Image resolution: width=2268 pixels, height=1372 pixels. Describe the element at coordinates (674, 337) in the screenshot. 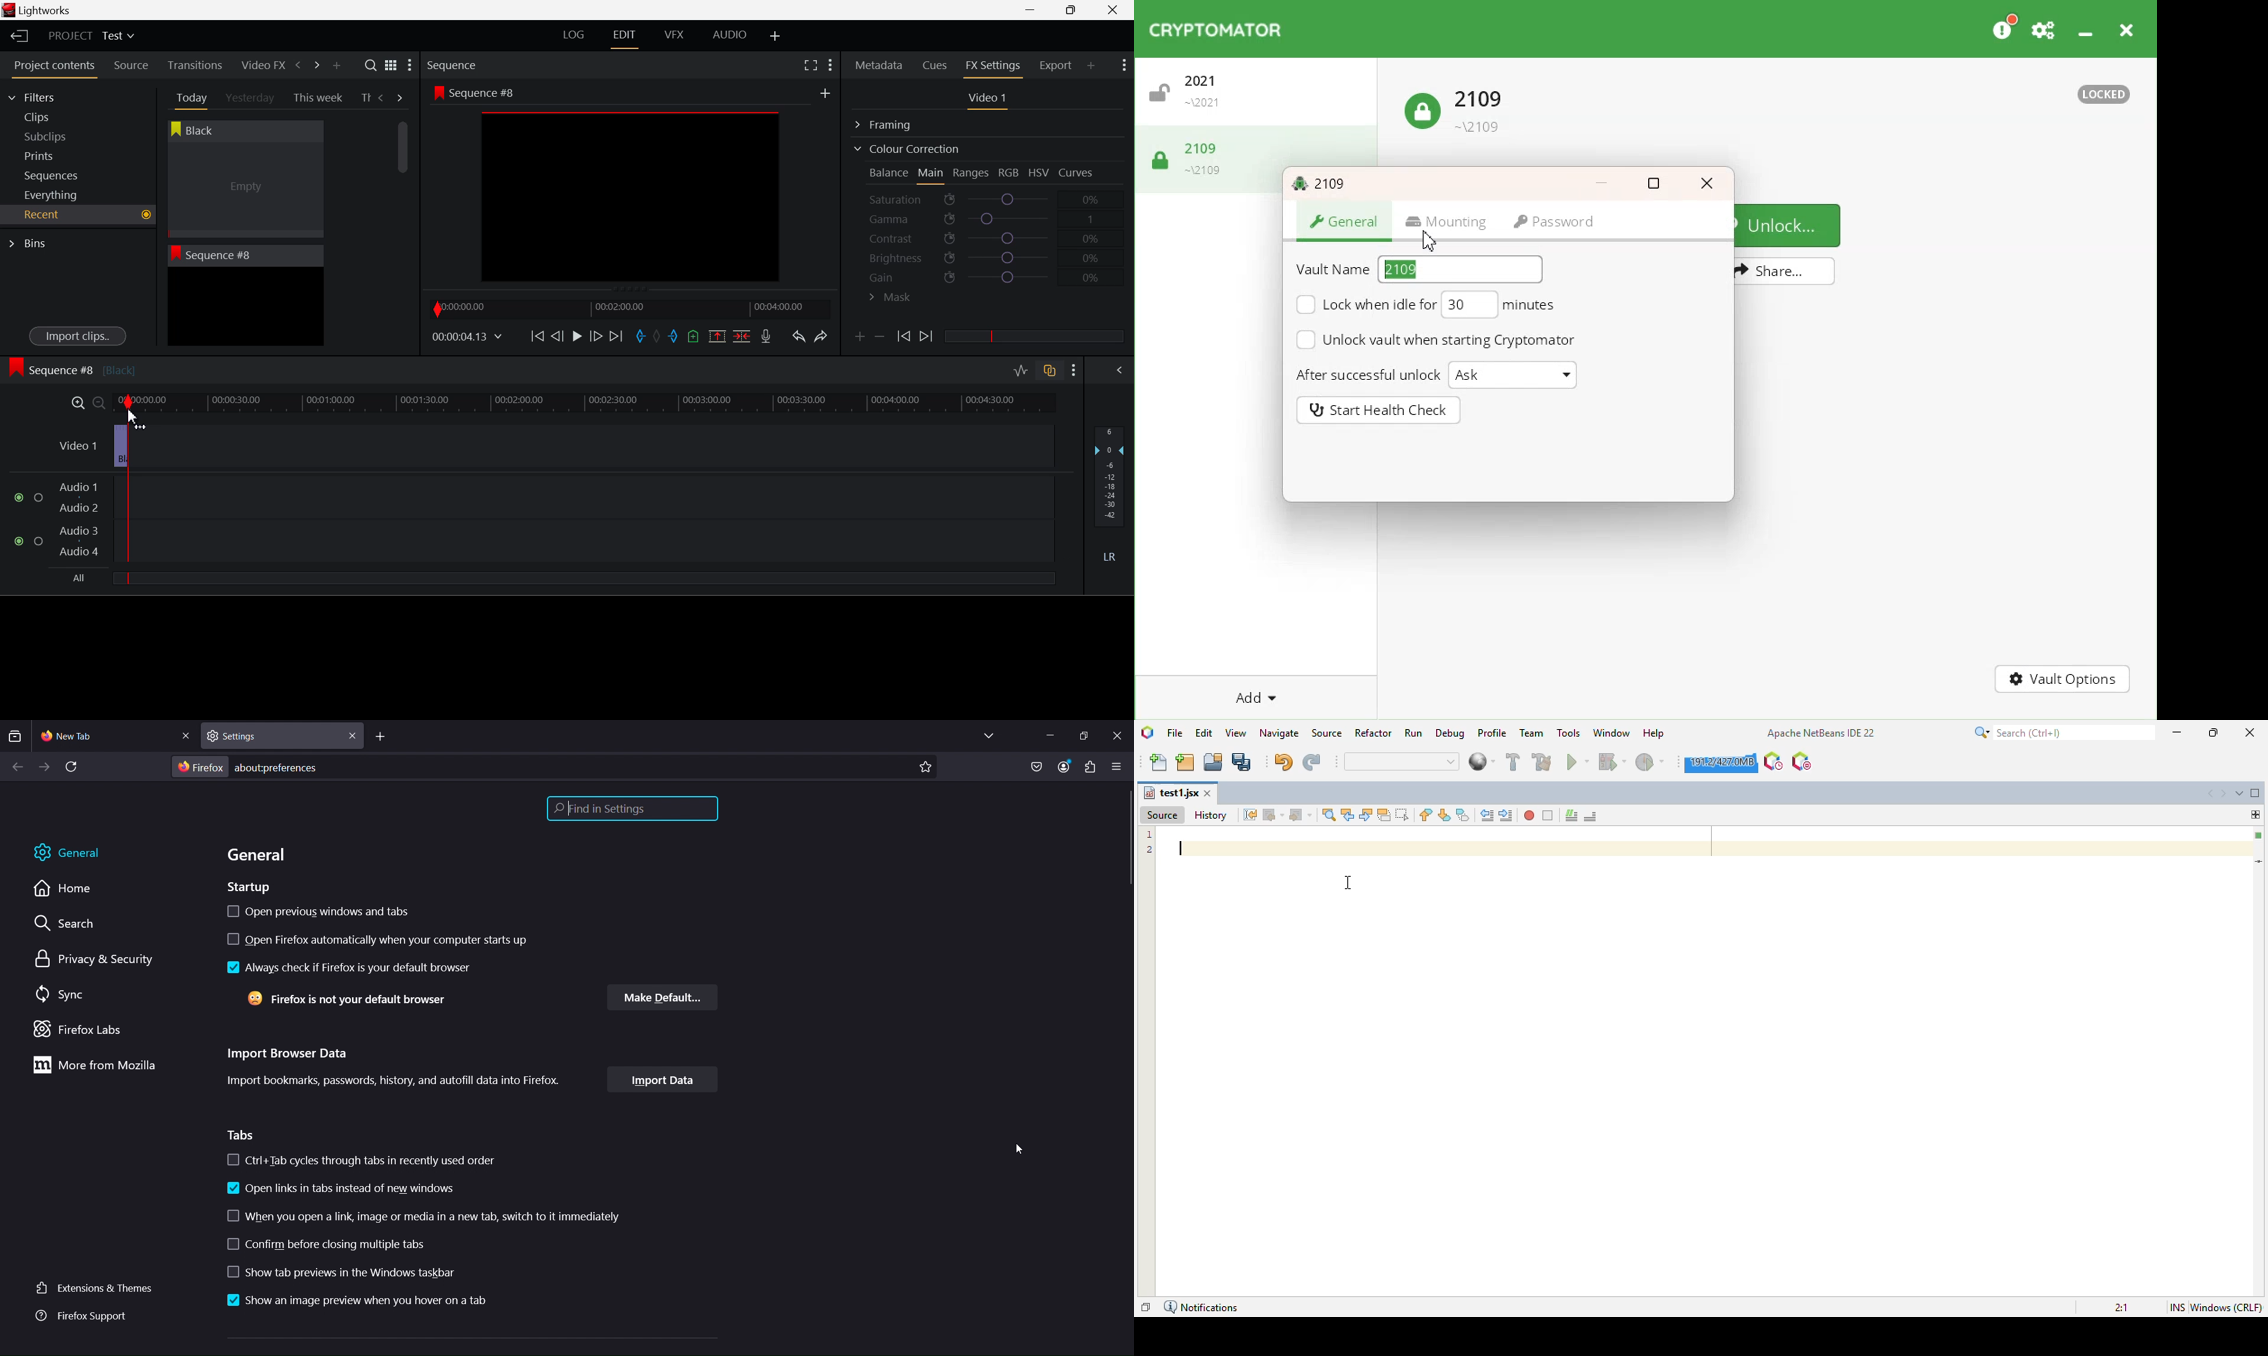

I see `Mark Out` at that location.